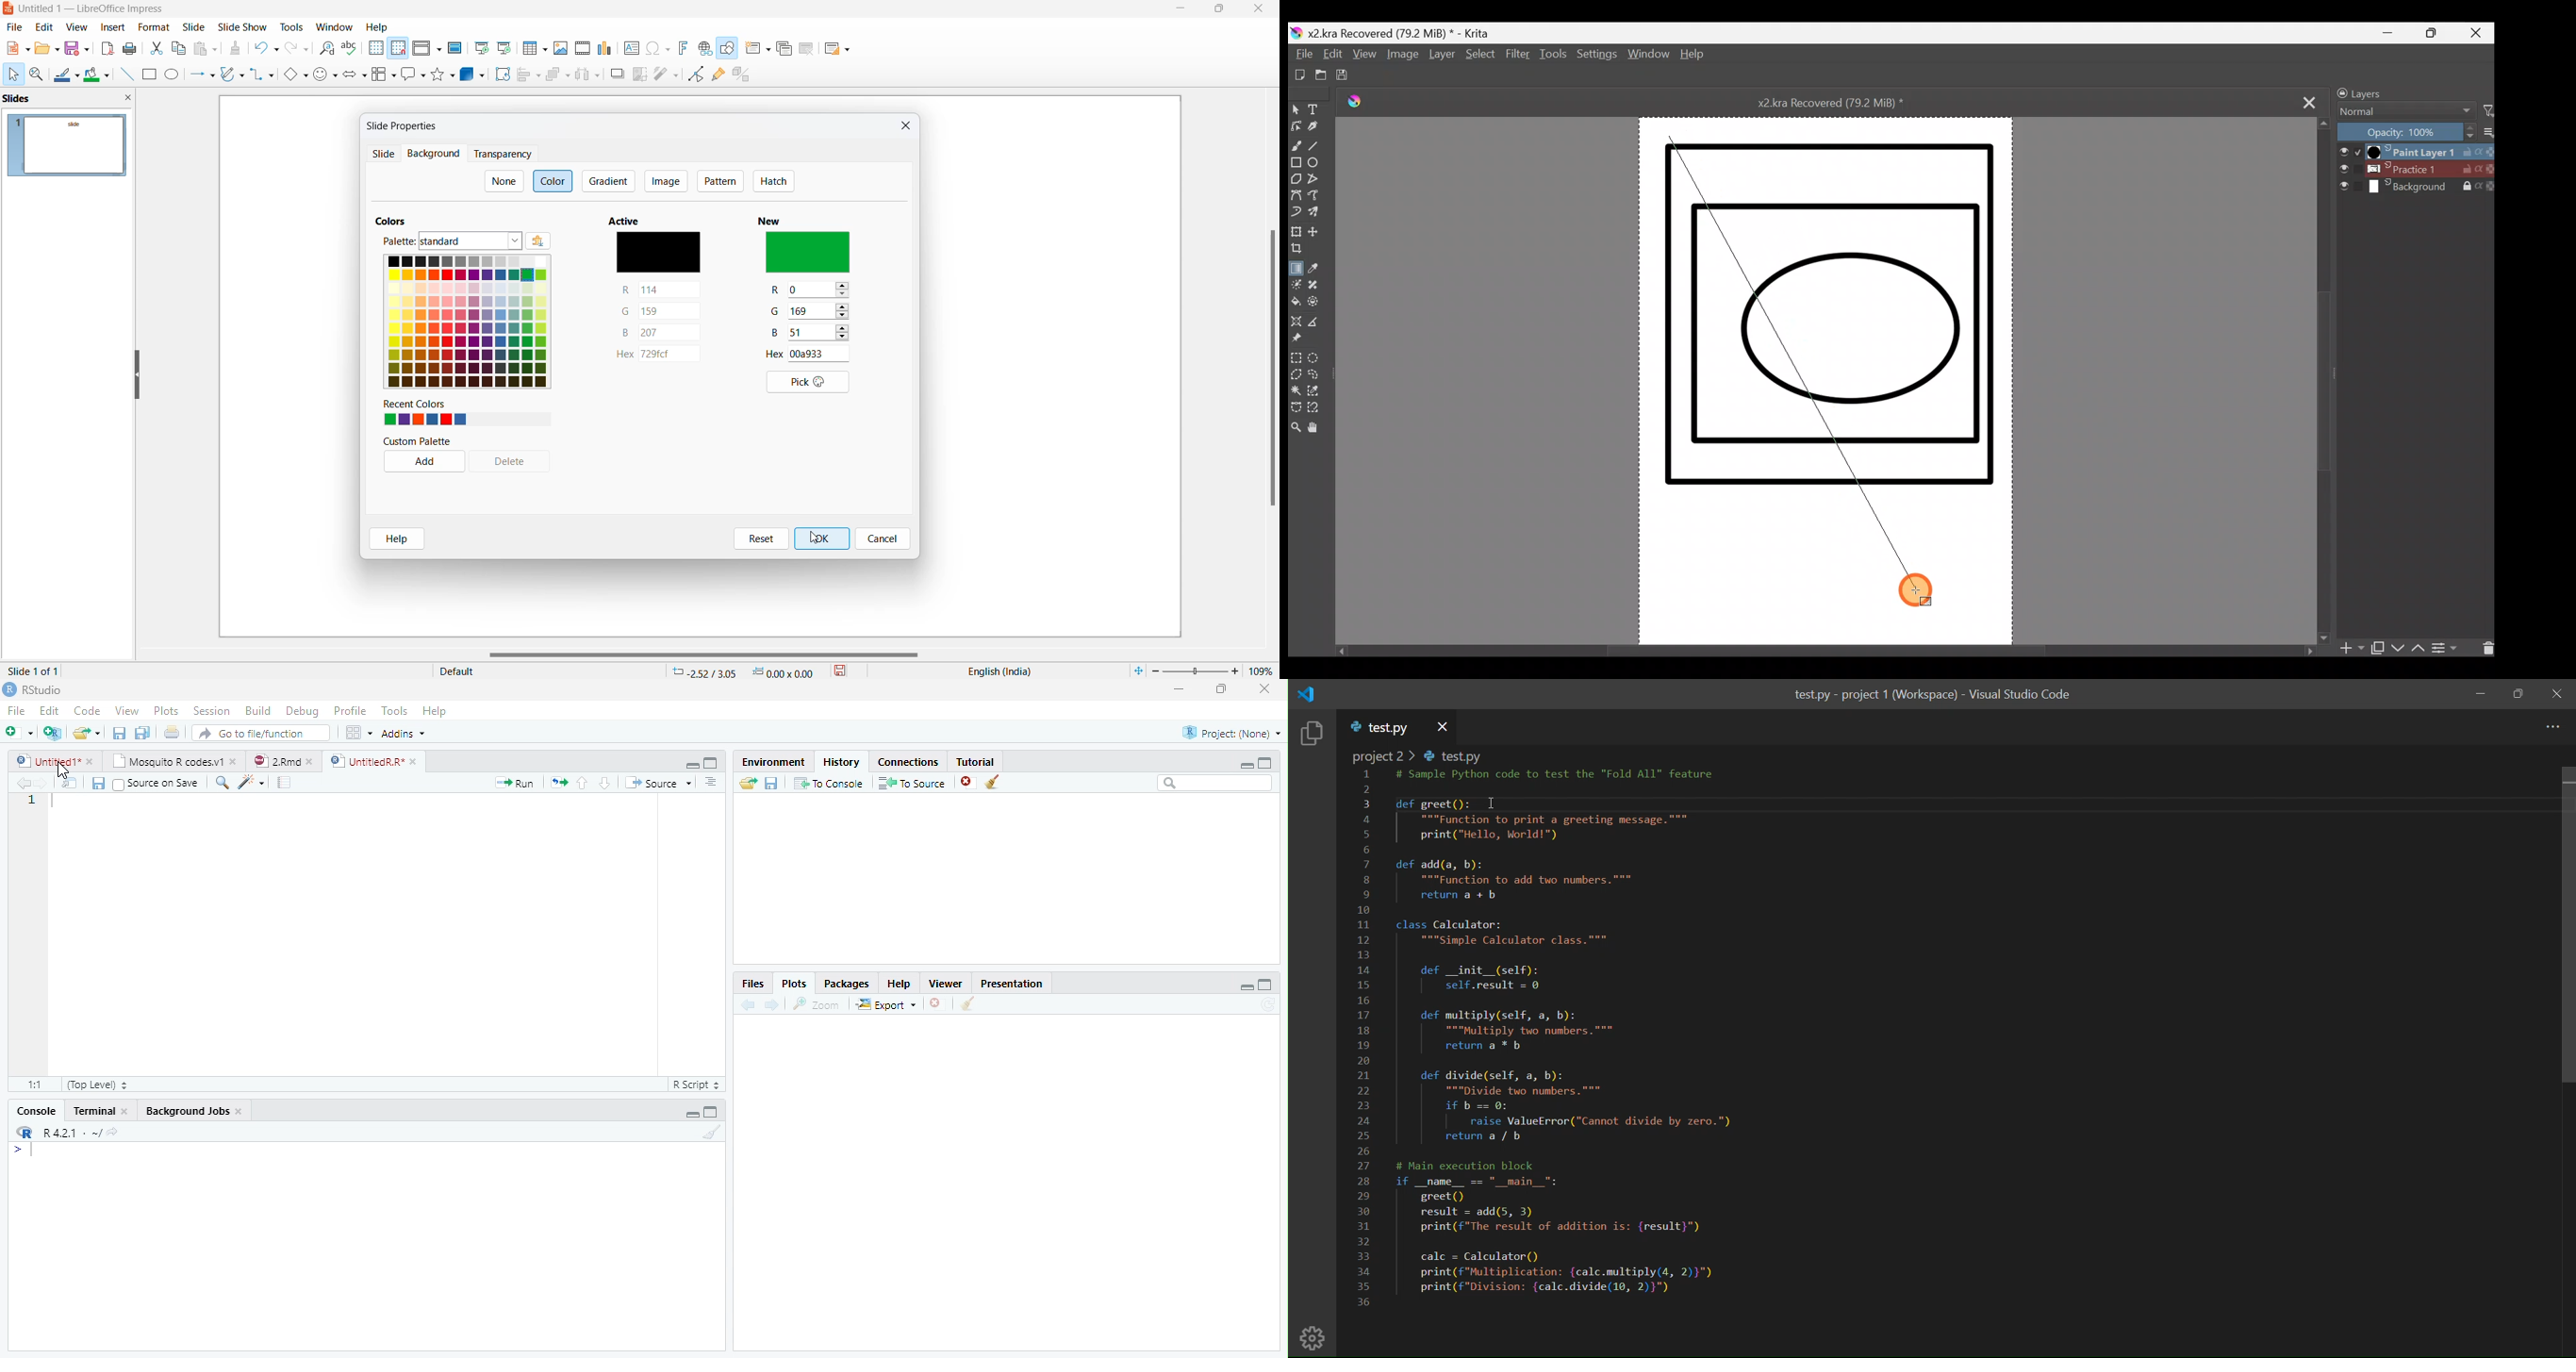 The width and height of the screenshot is (2576, 1372). Describe the element at coordinates (1232, 733) in the screenshot. I see `Project (None)` at that location.